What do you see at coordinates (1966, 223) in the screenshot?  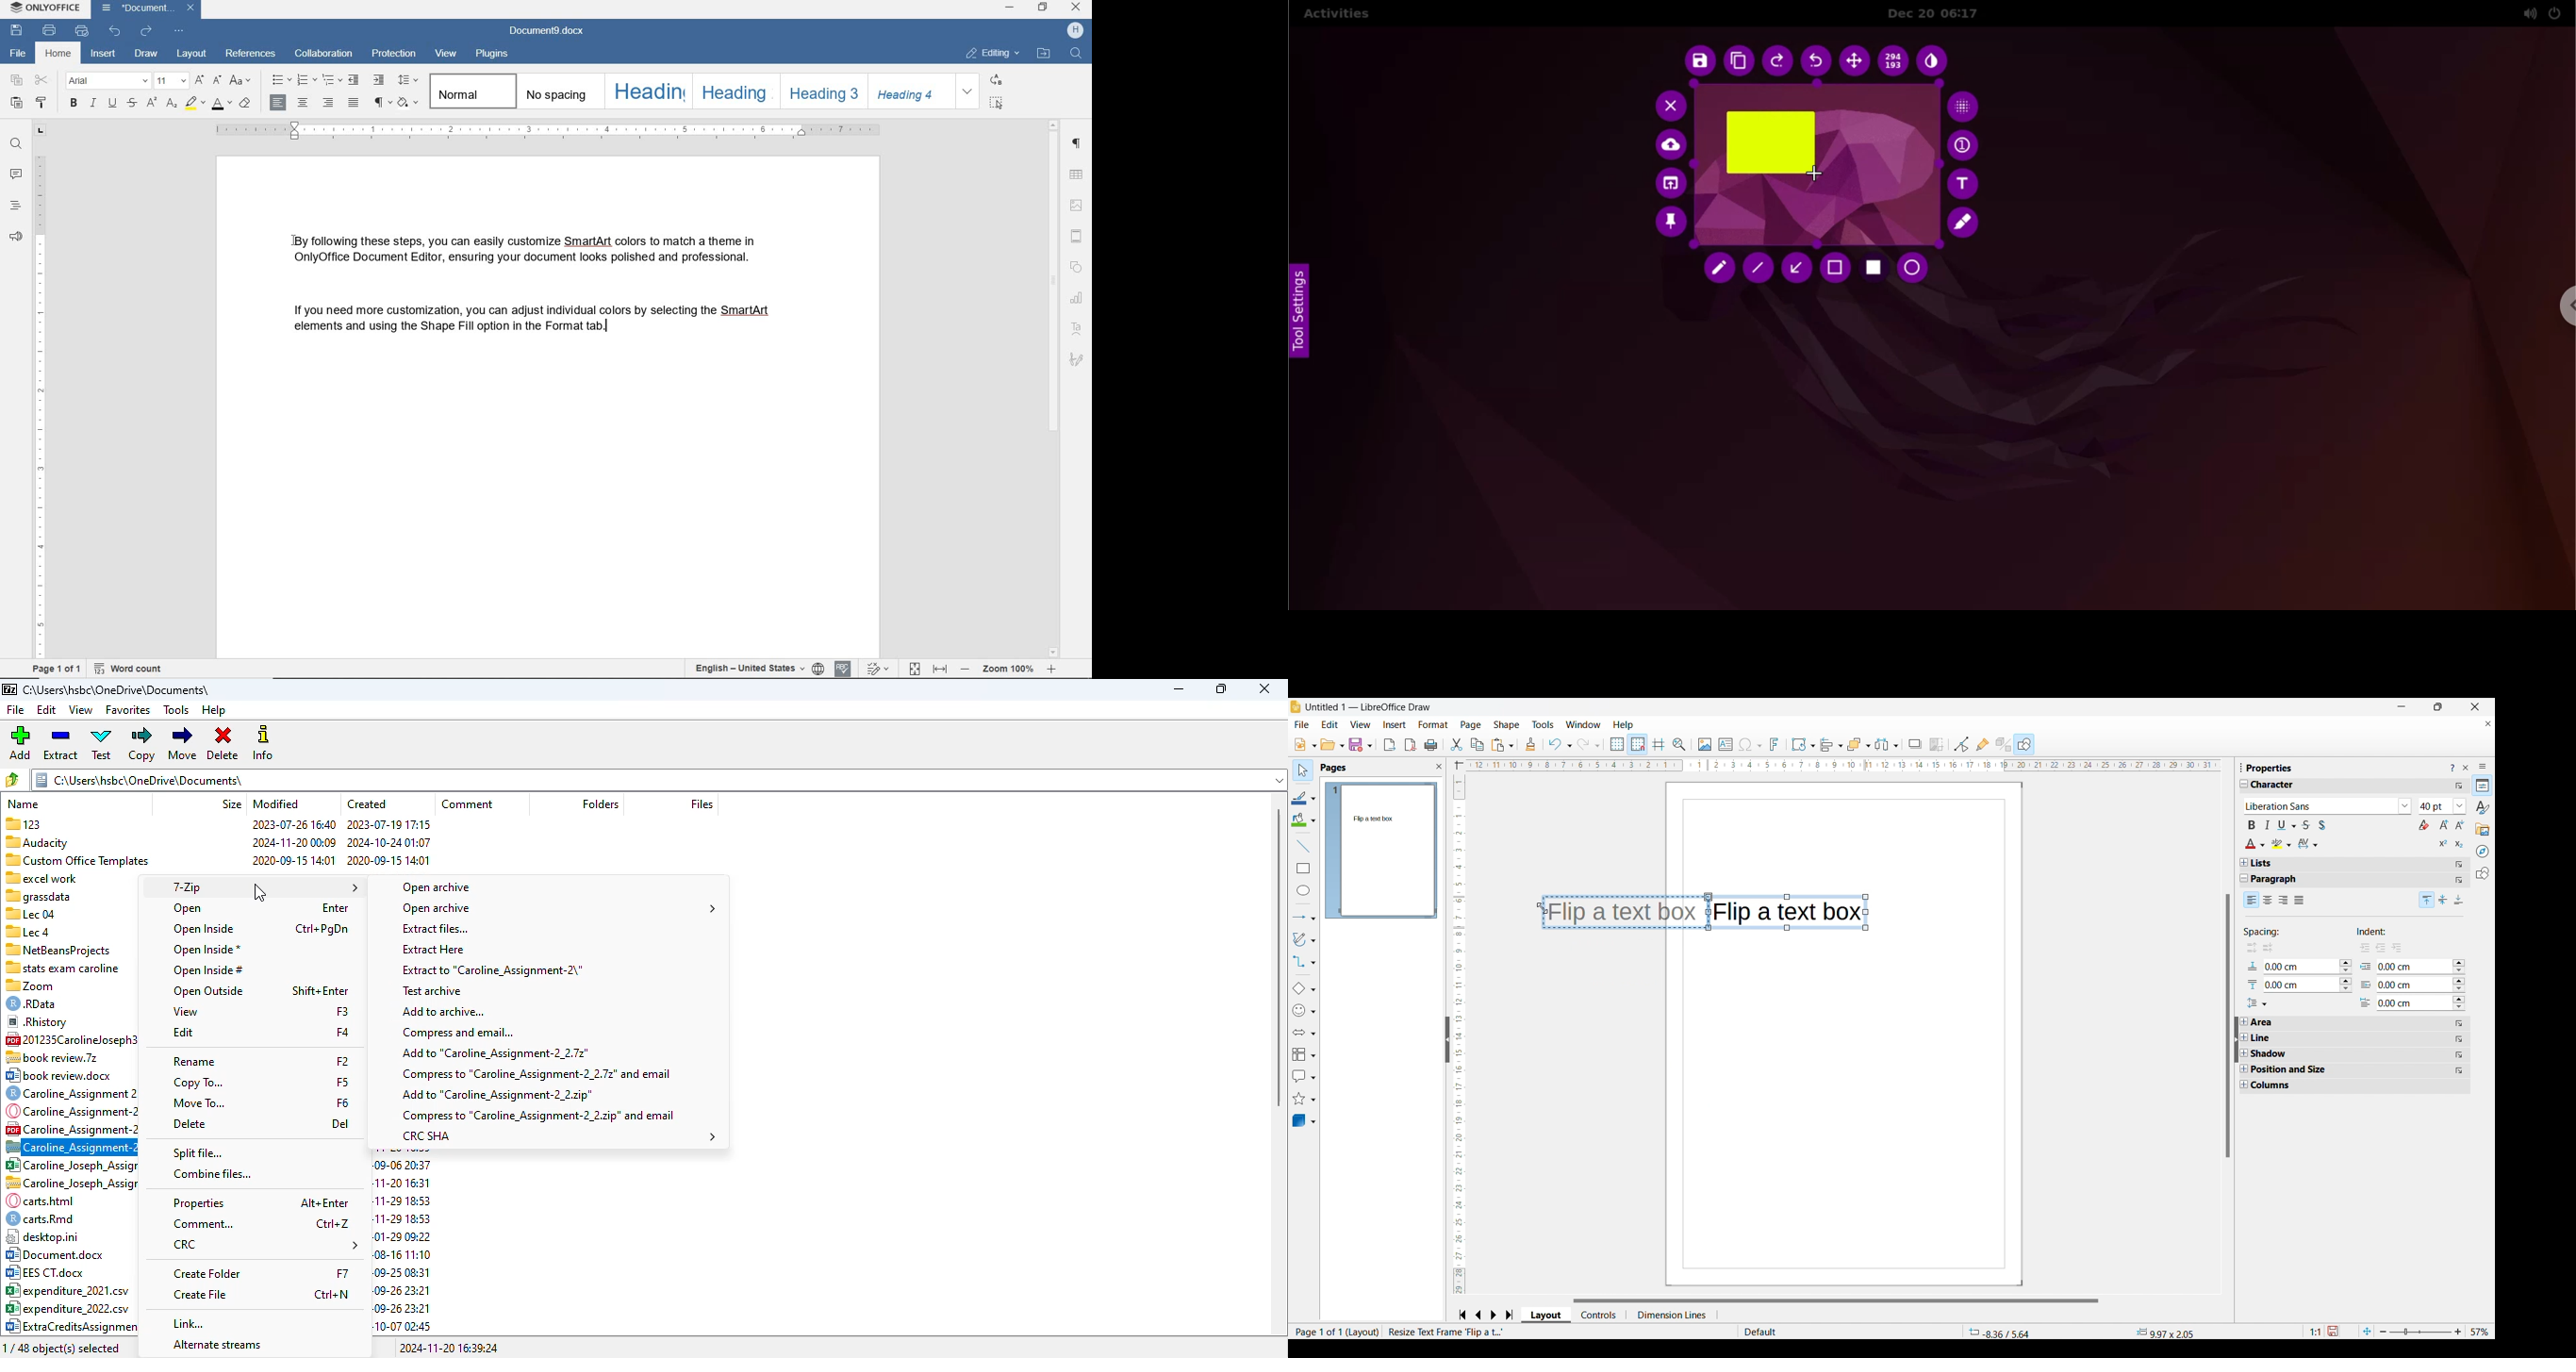 I see `marker` at bounding box center [1966, 223].